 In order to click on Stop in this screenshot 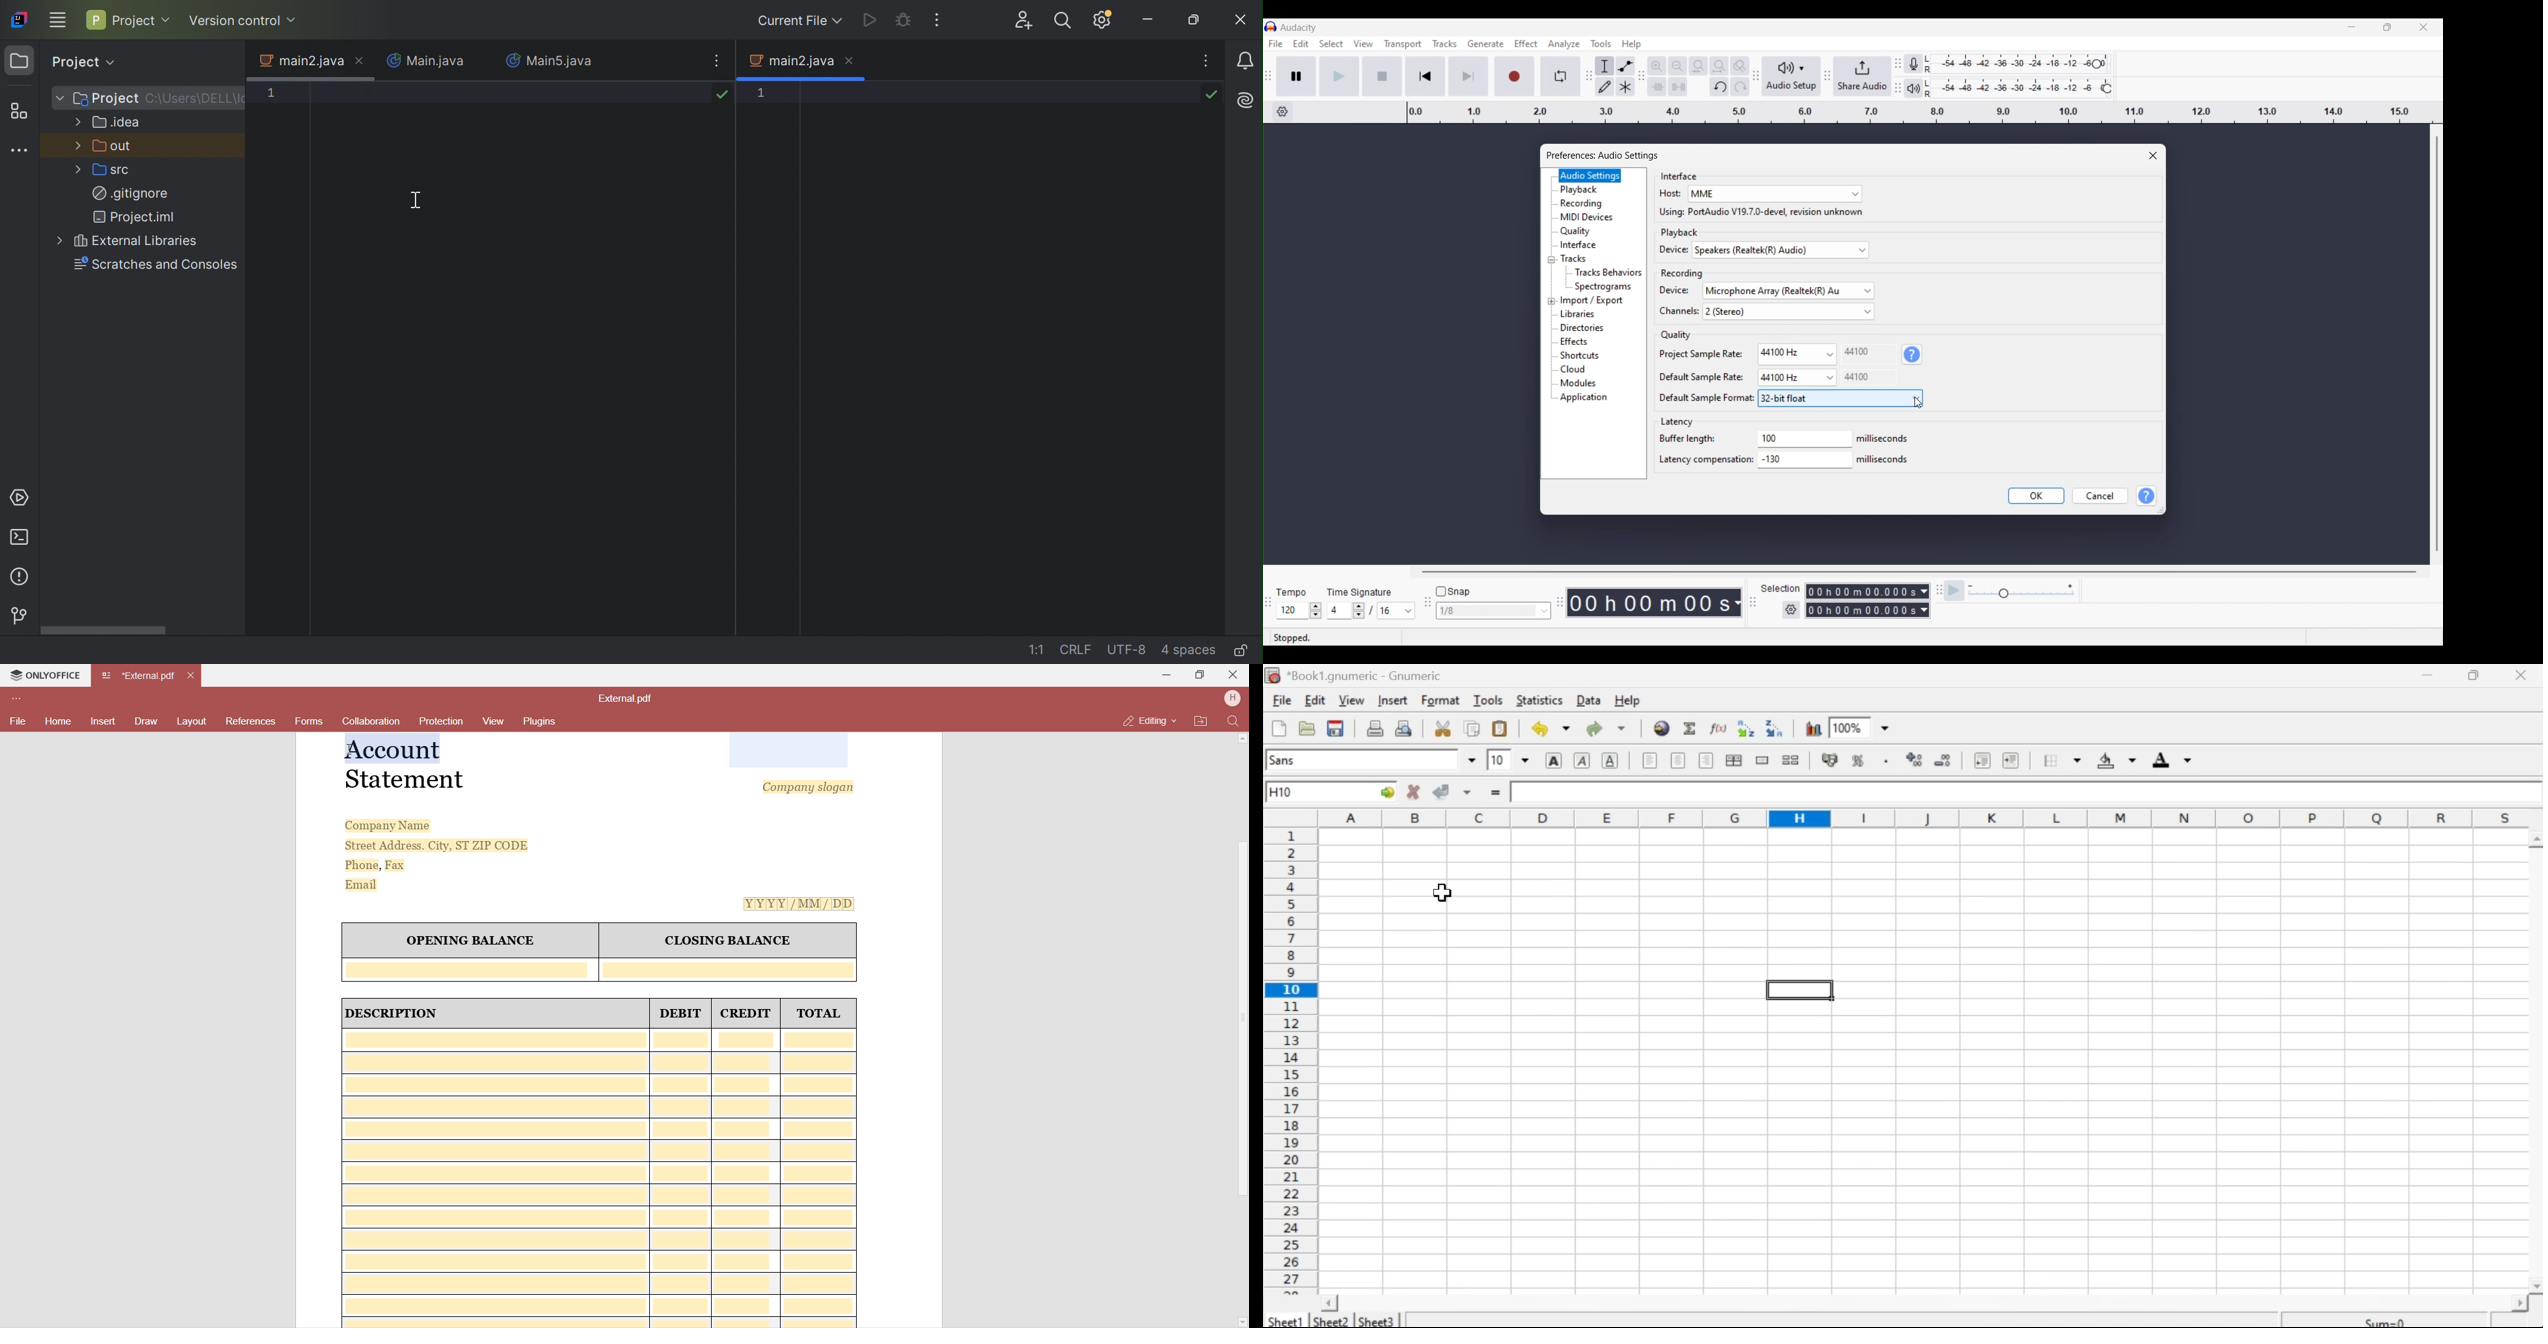, I will do `click(1383, 76)`.